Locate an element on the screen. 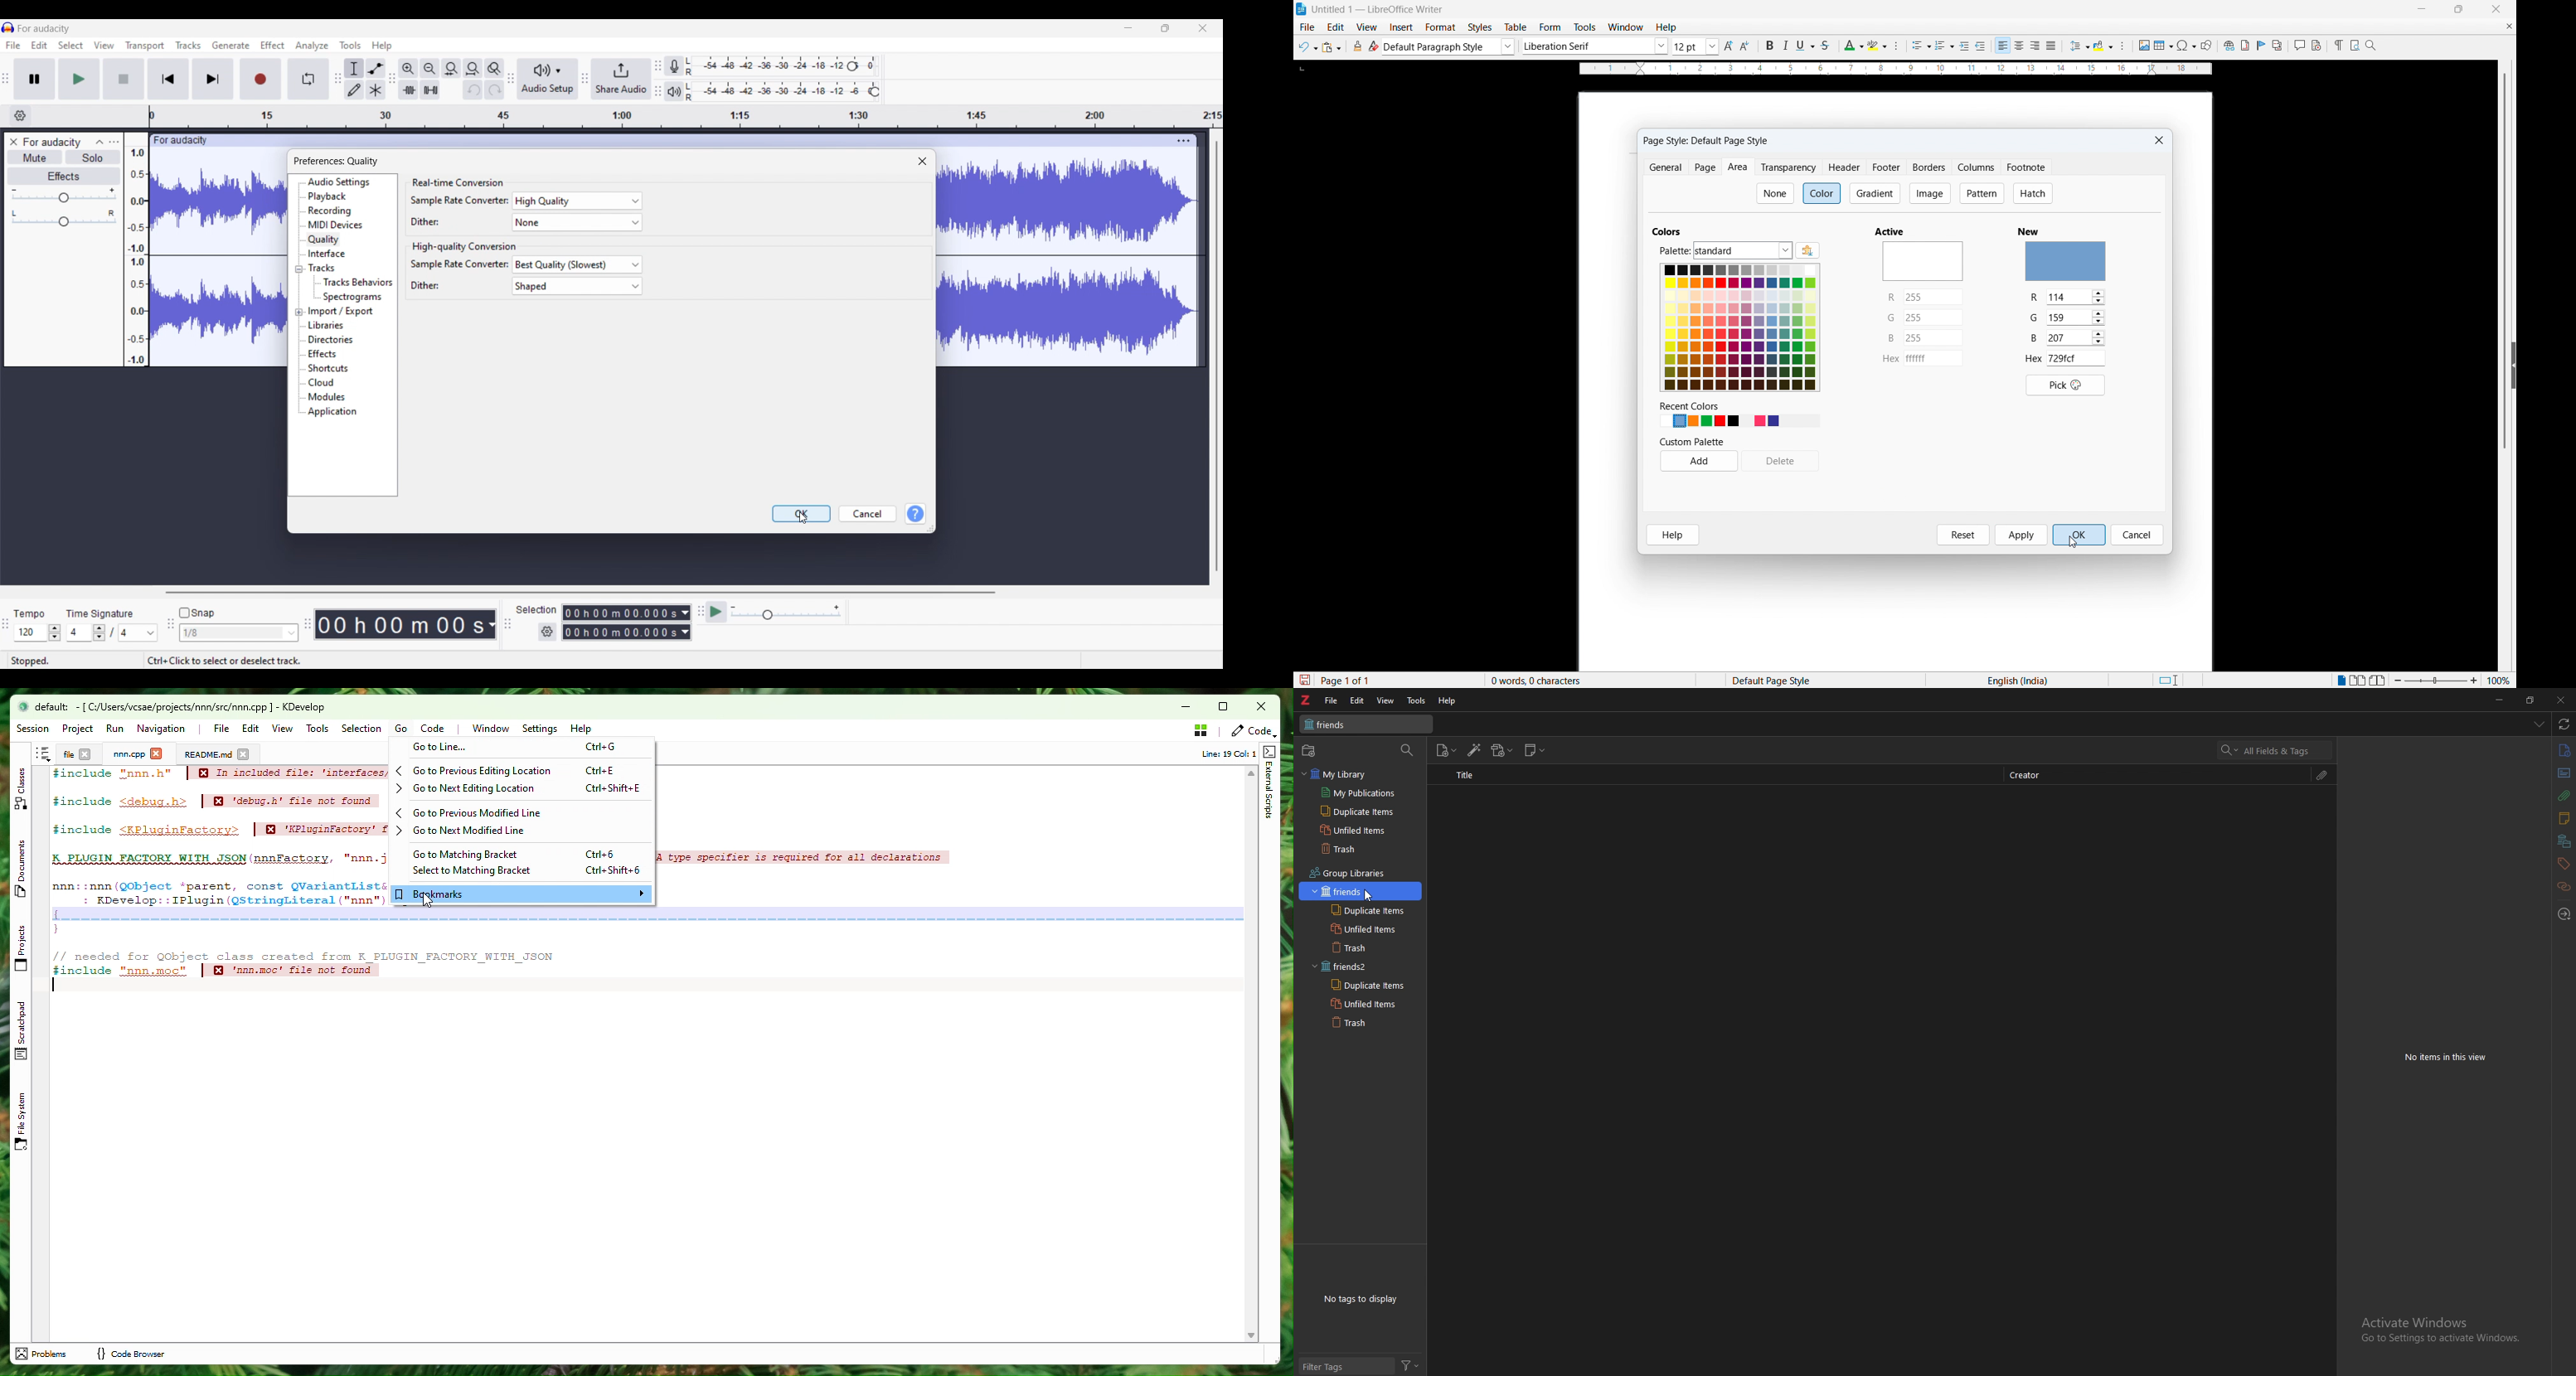 This screenshot has height=1400, width=2576. locate is located at coordinates (2564, 913).